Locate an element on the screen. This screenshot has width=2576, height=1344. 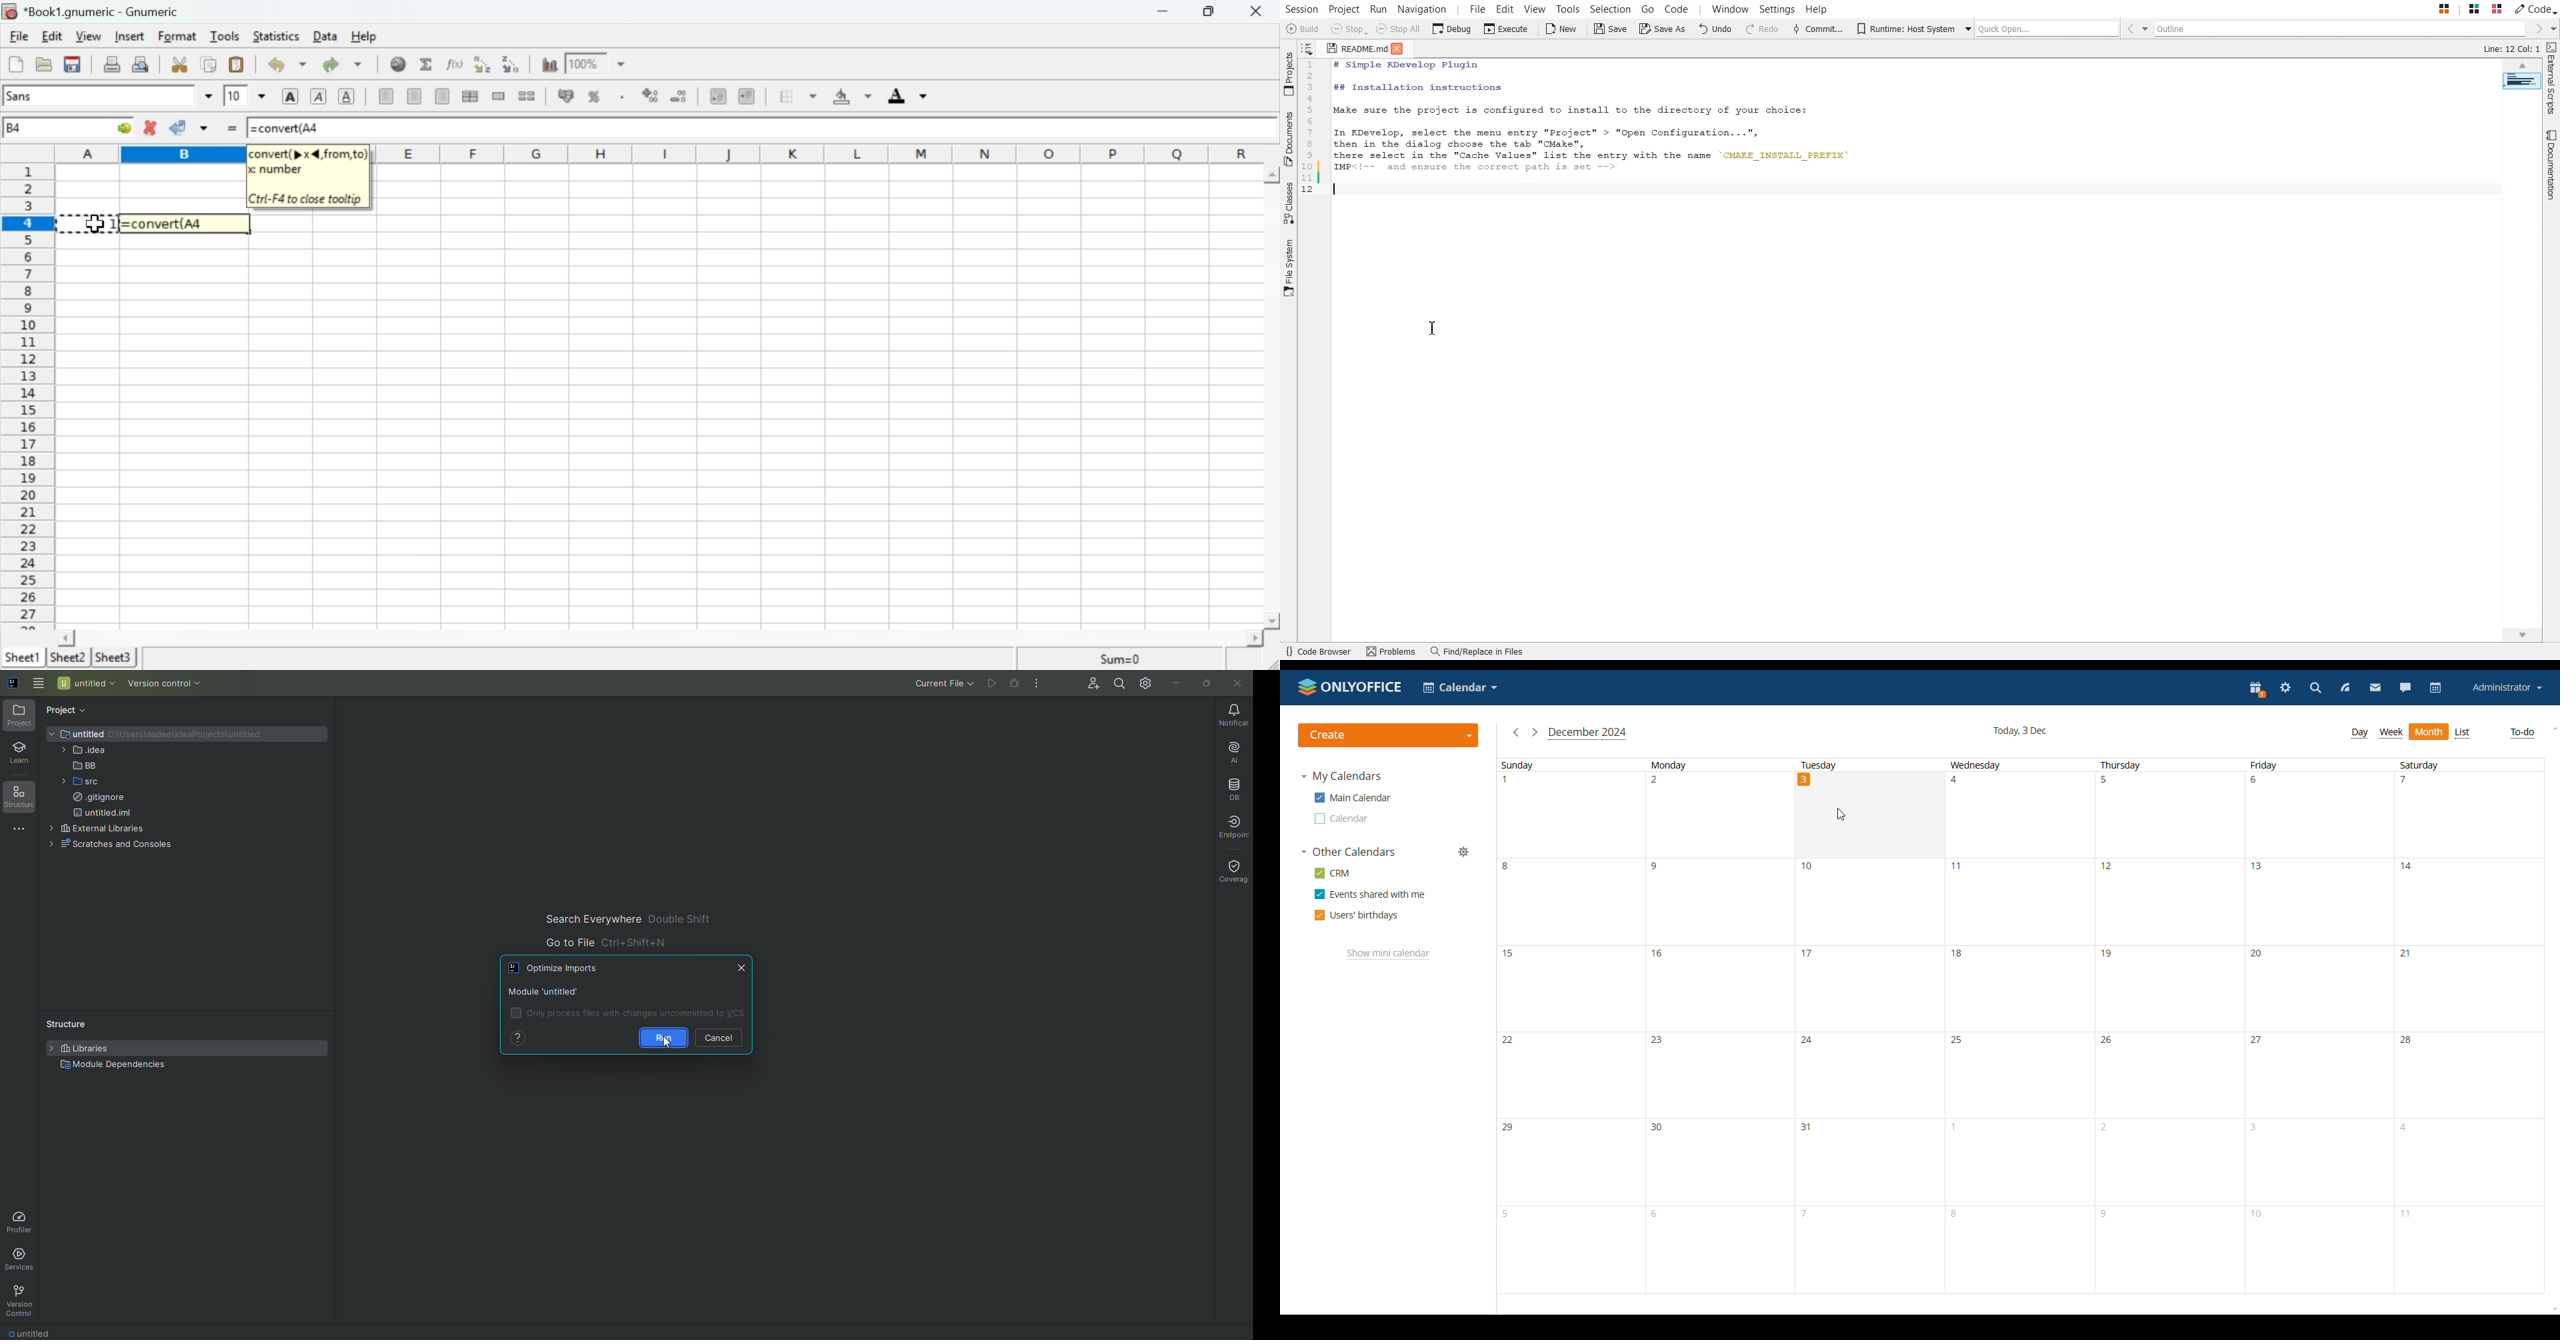
Save is located at coordinates (1611, 29).